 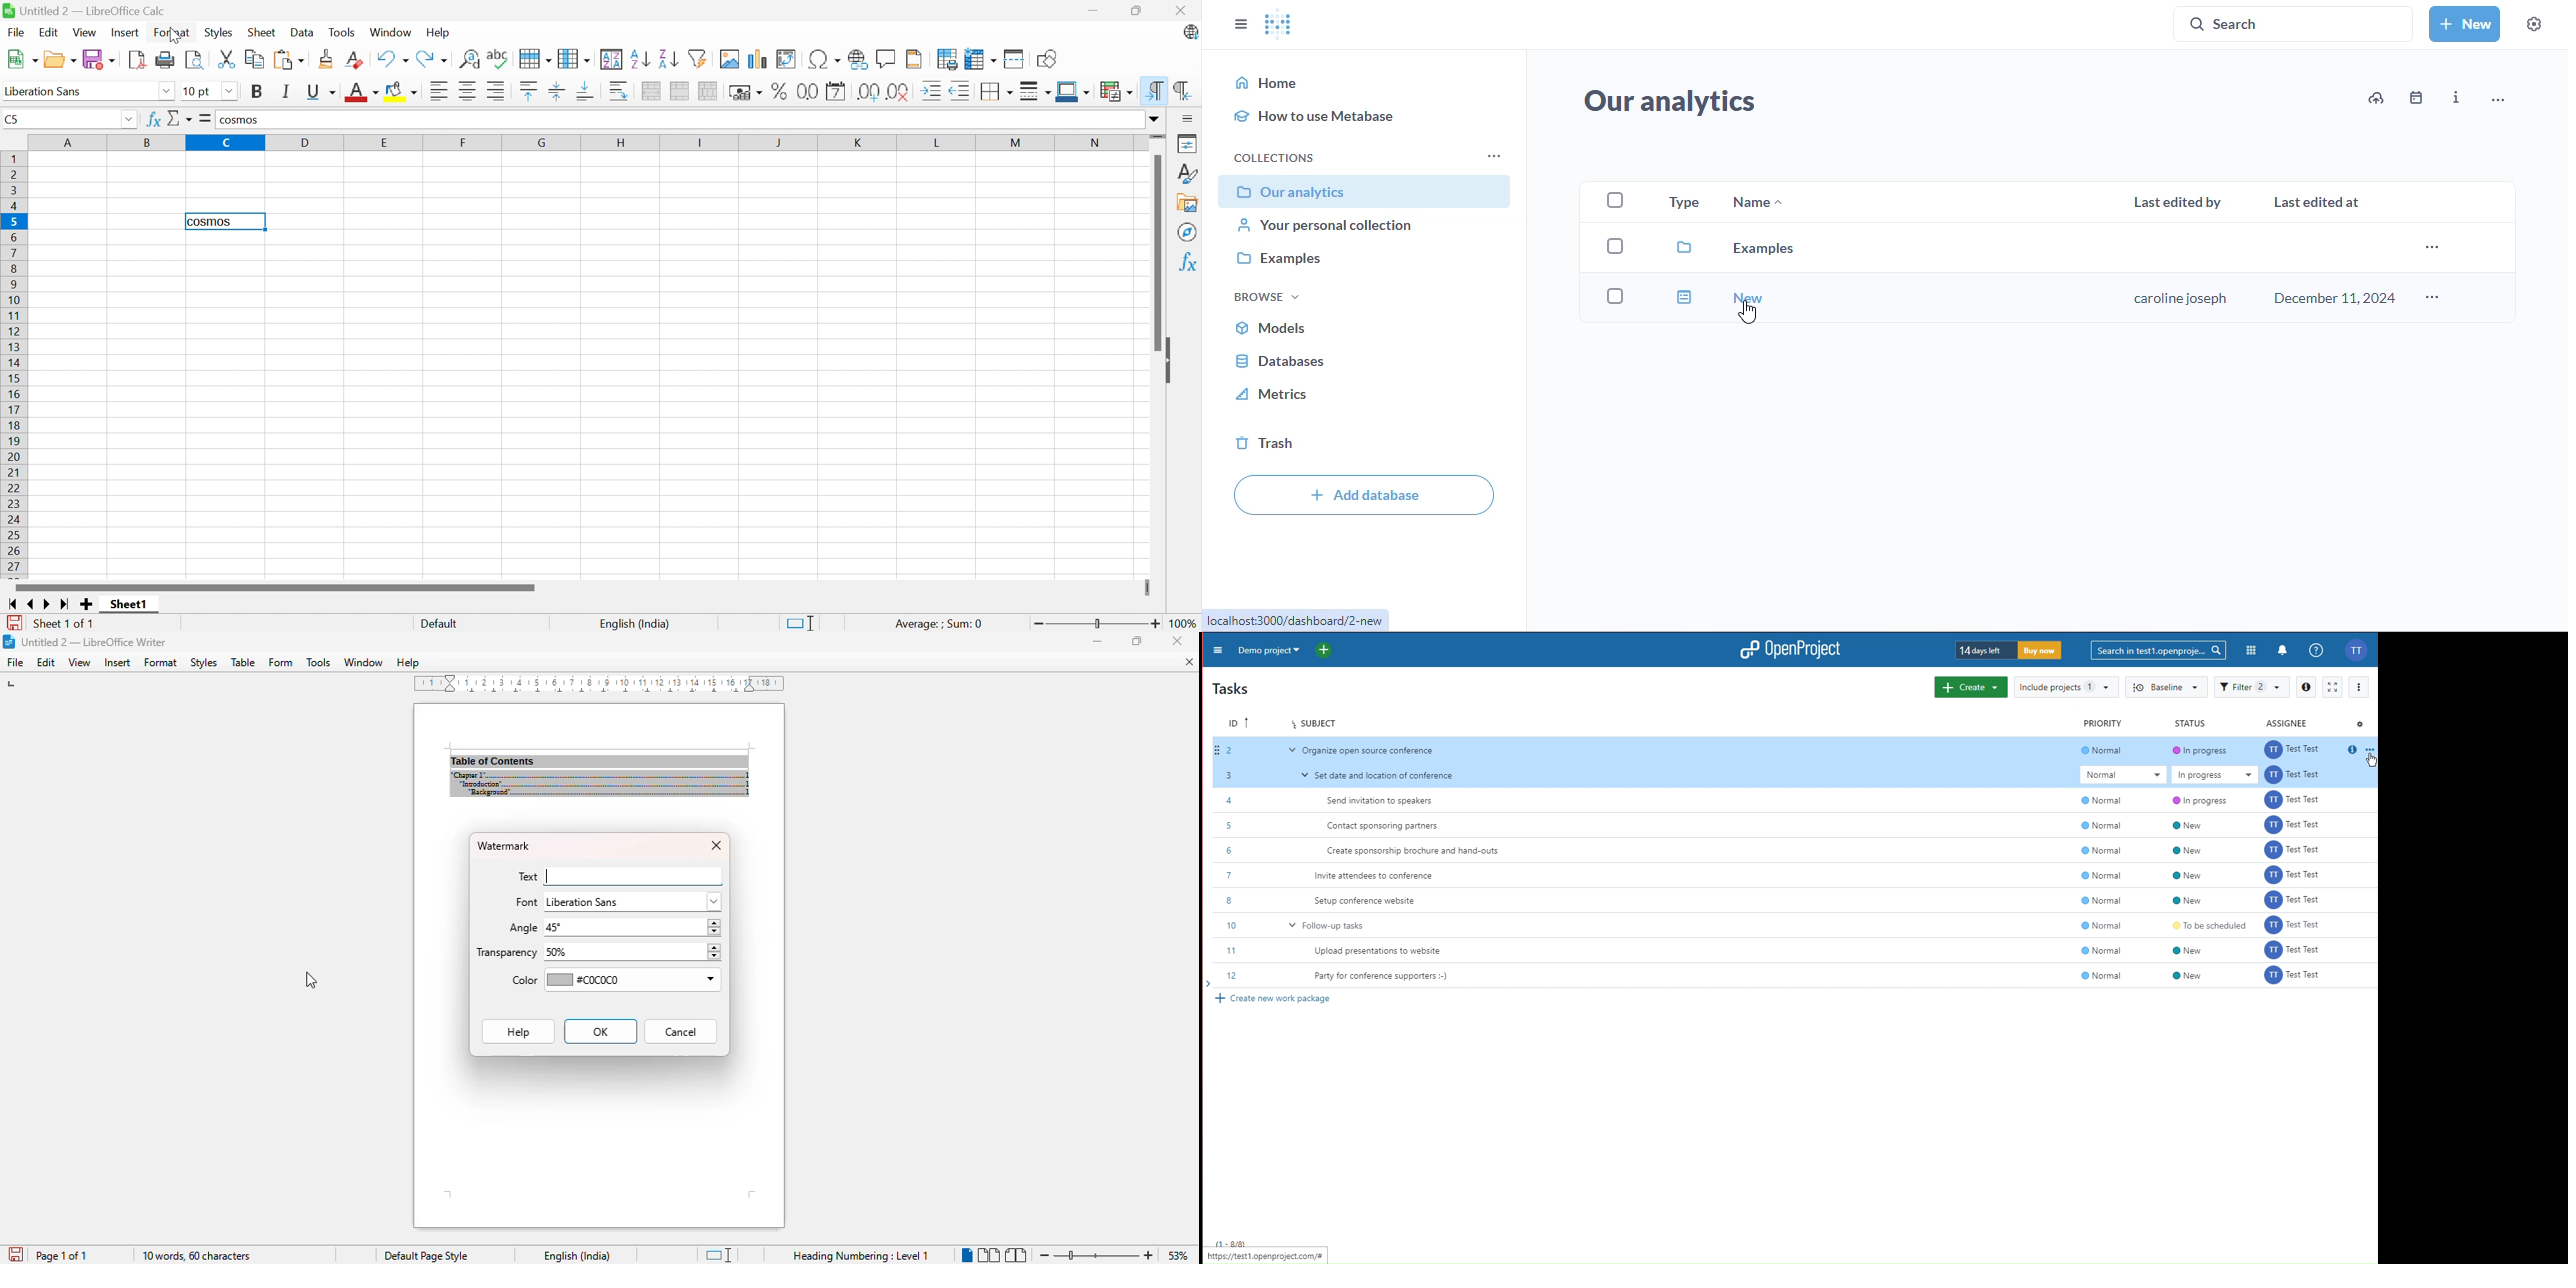 What do you see at coordinates (408, 662) in the screenshot?
I see `help` at bounding box center [408, 662].